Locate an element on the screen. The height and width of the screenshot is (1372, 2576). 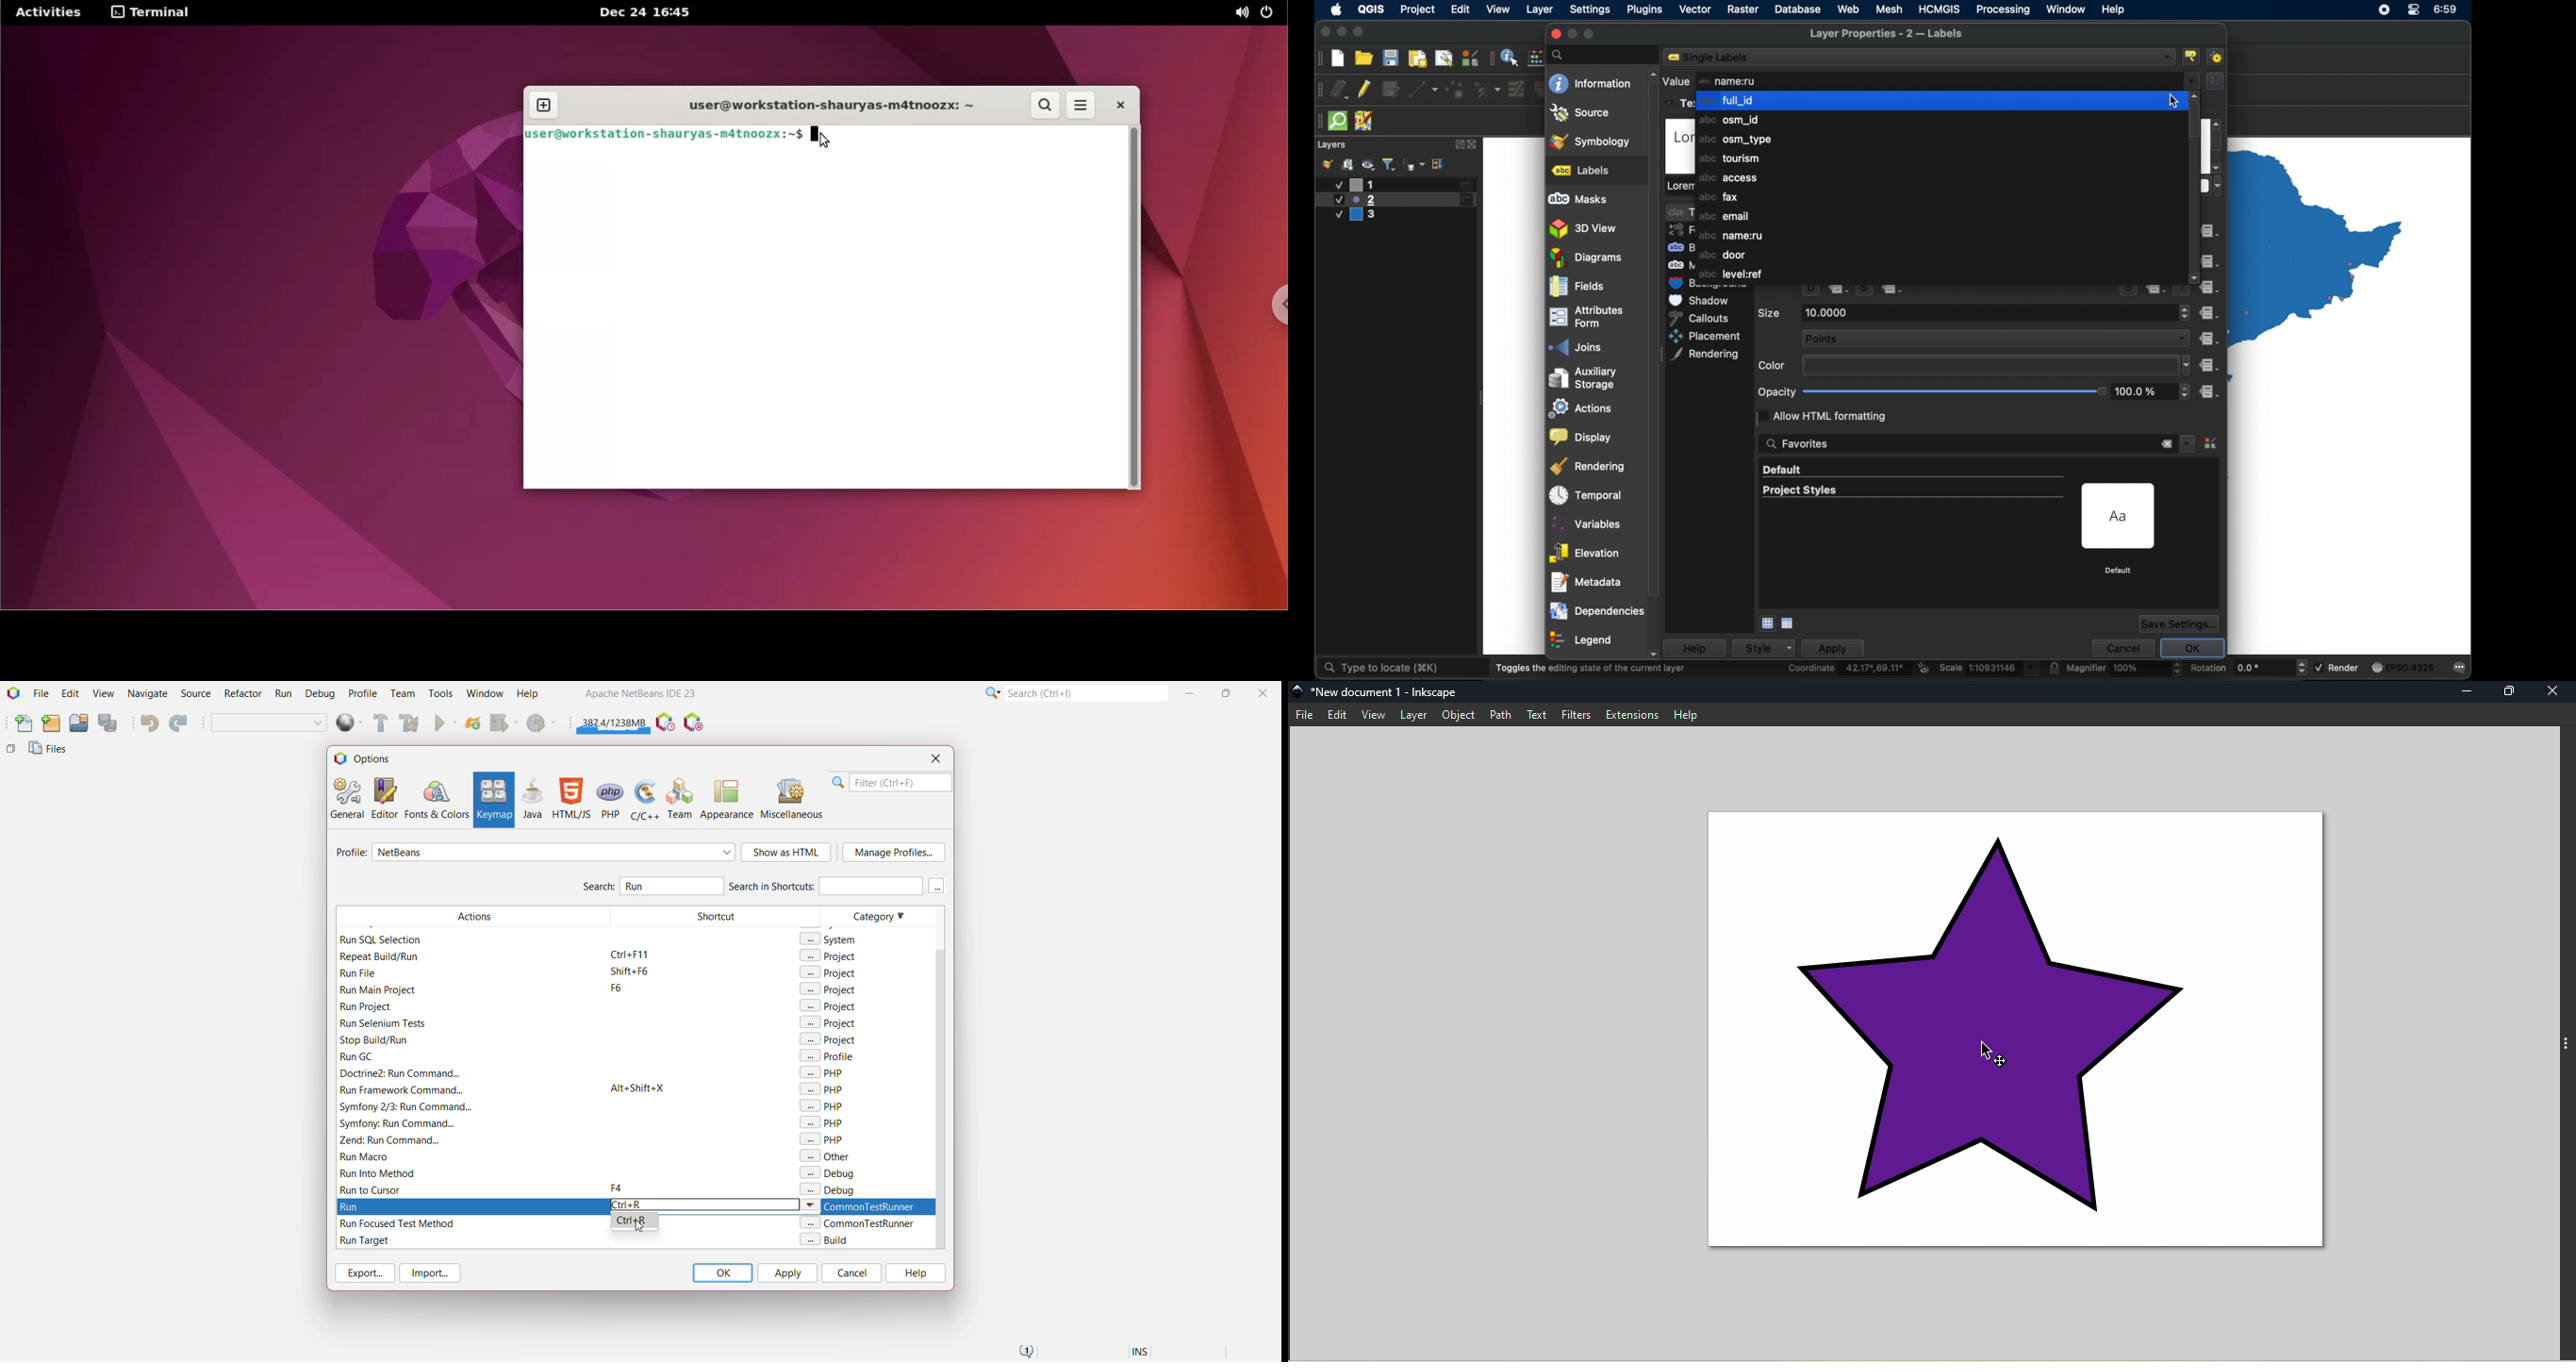
name:ru is located at coordinates (1728, 81).